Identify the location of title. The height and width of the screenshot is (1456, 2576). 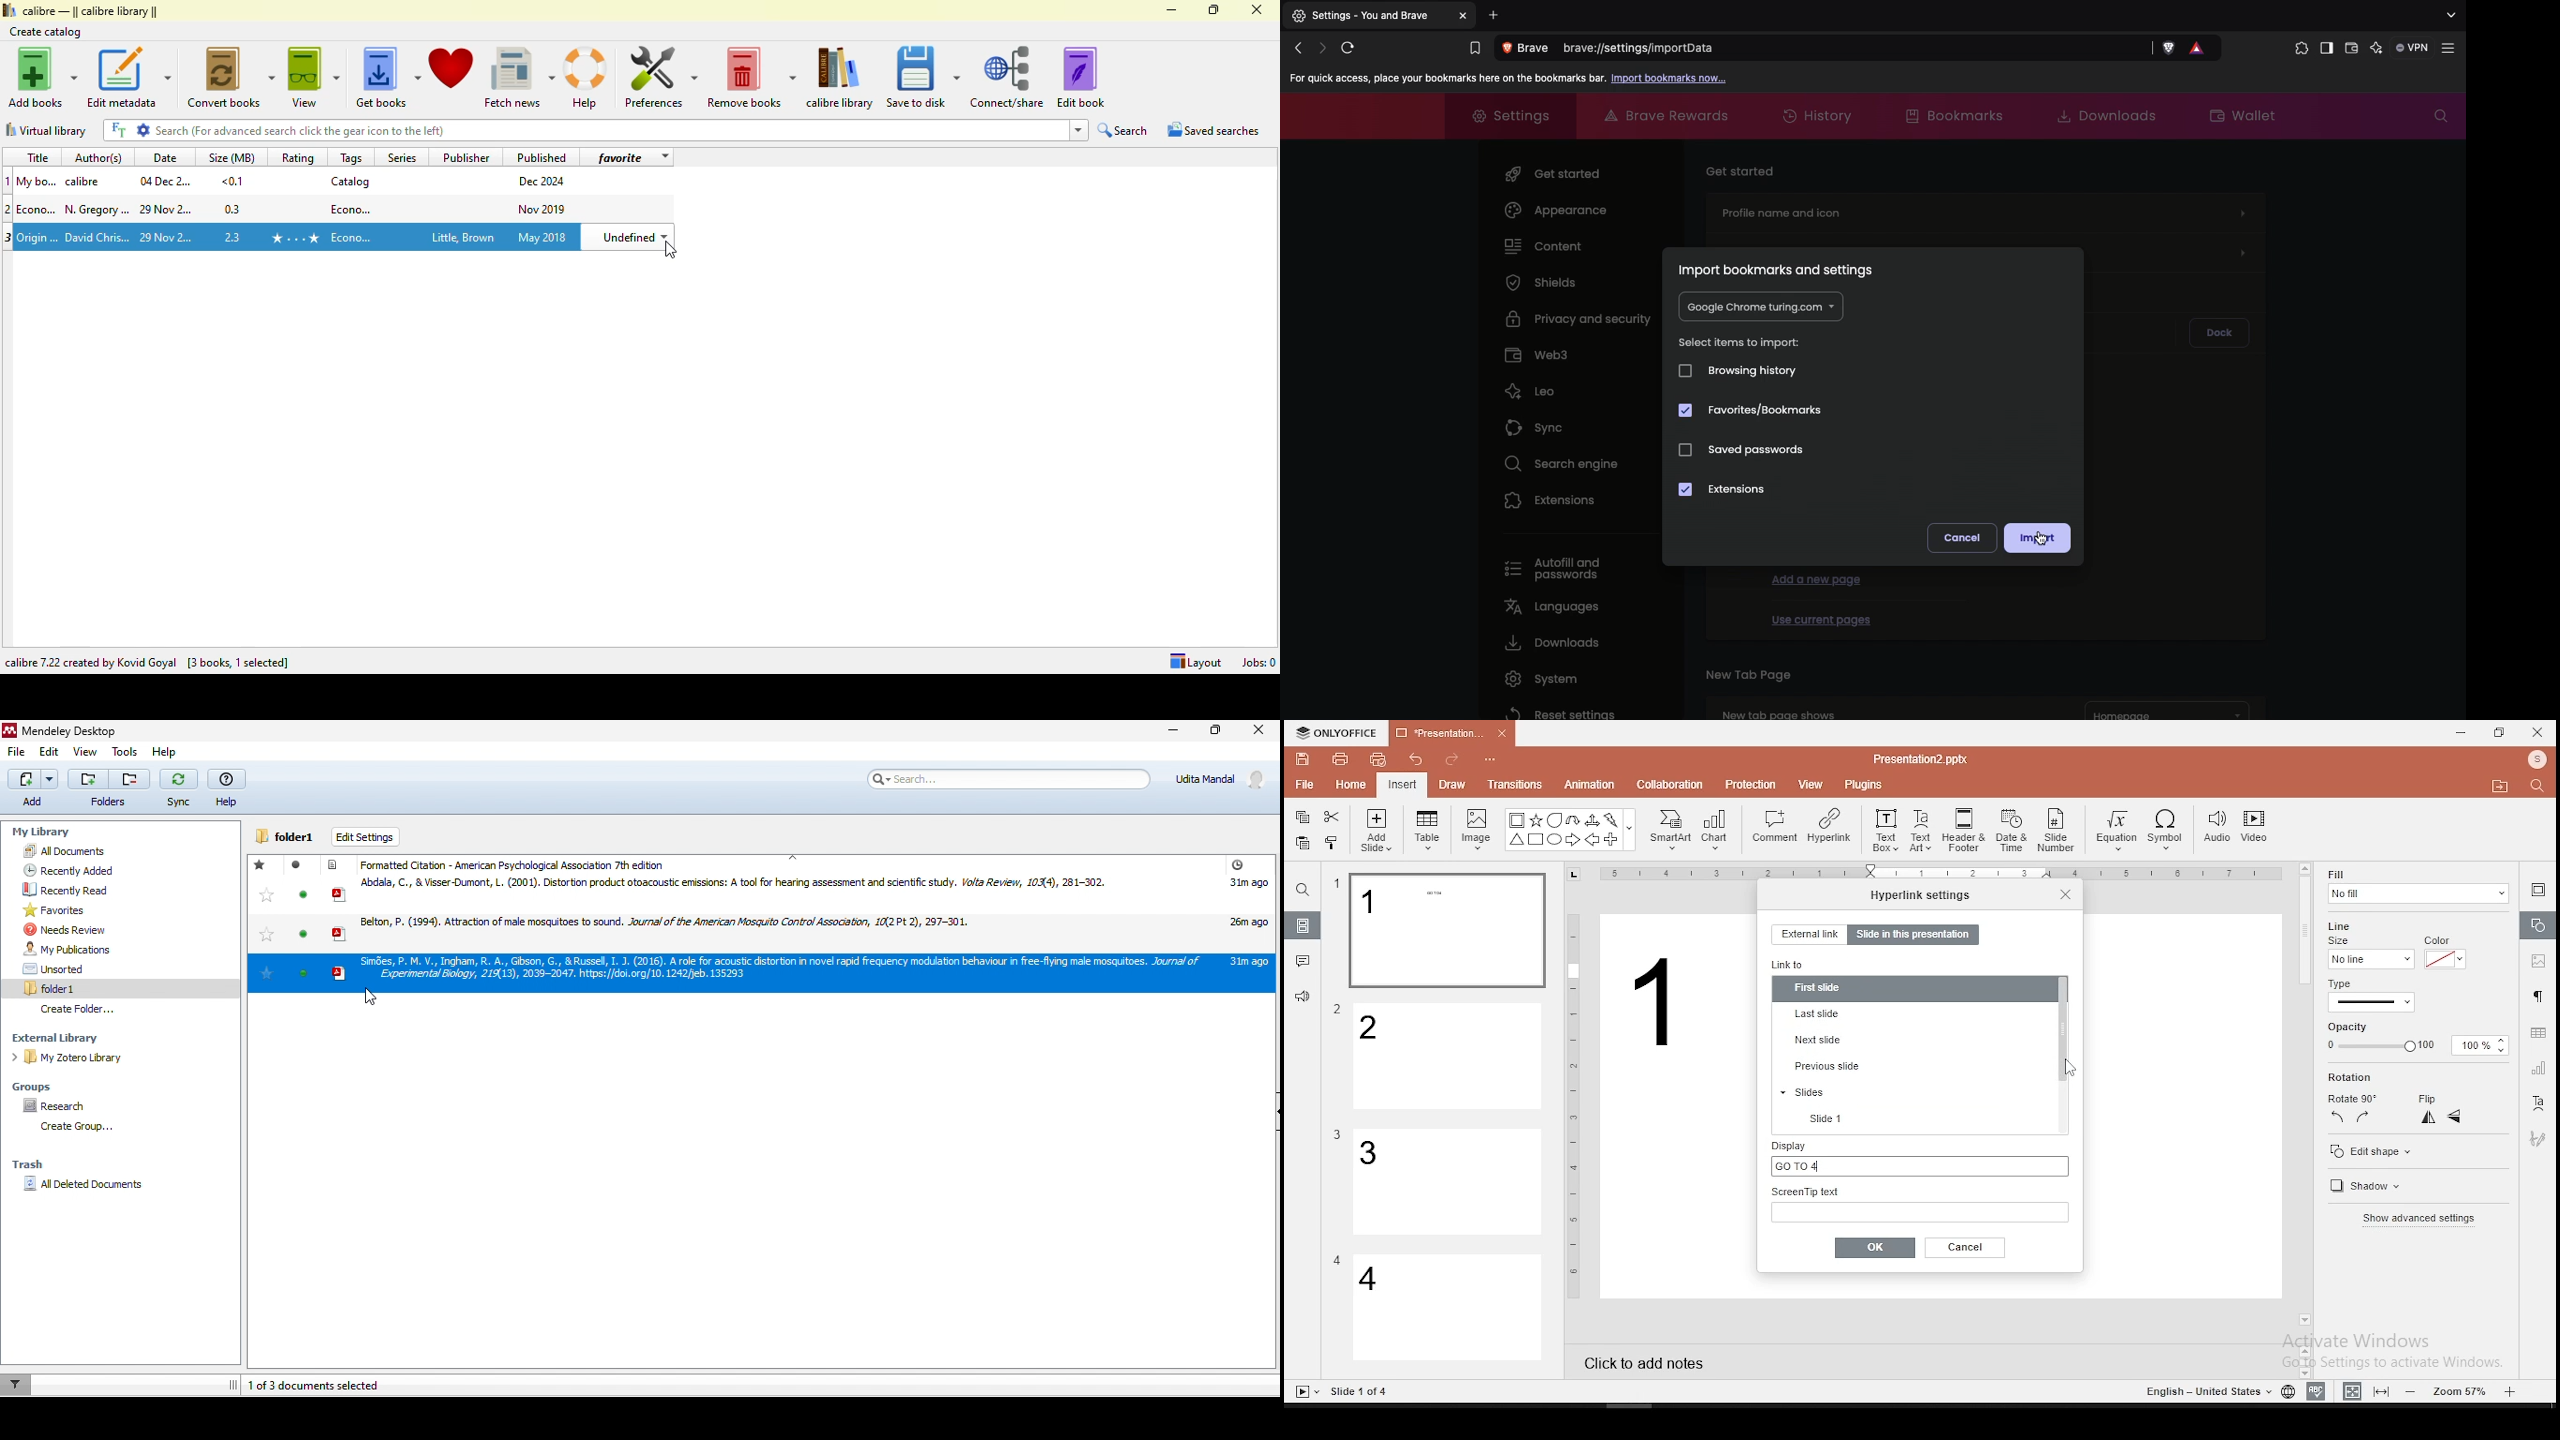
(37, 157).